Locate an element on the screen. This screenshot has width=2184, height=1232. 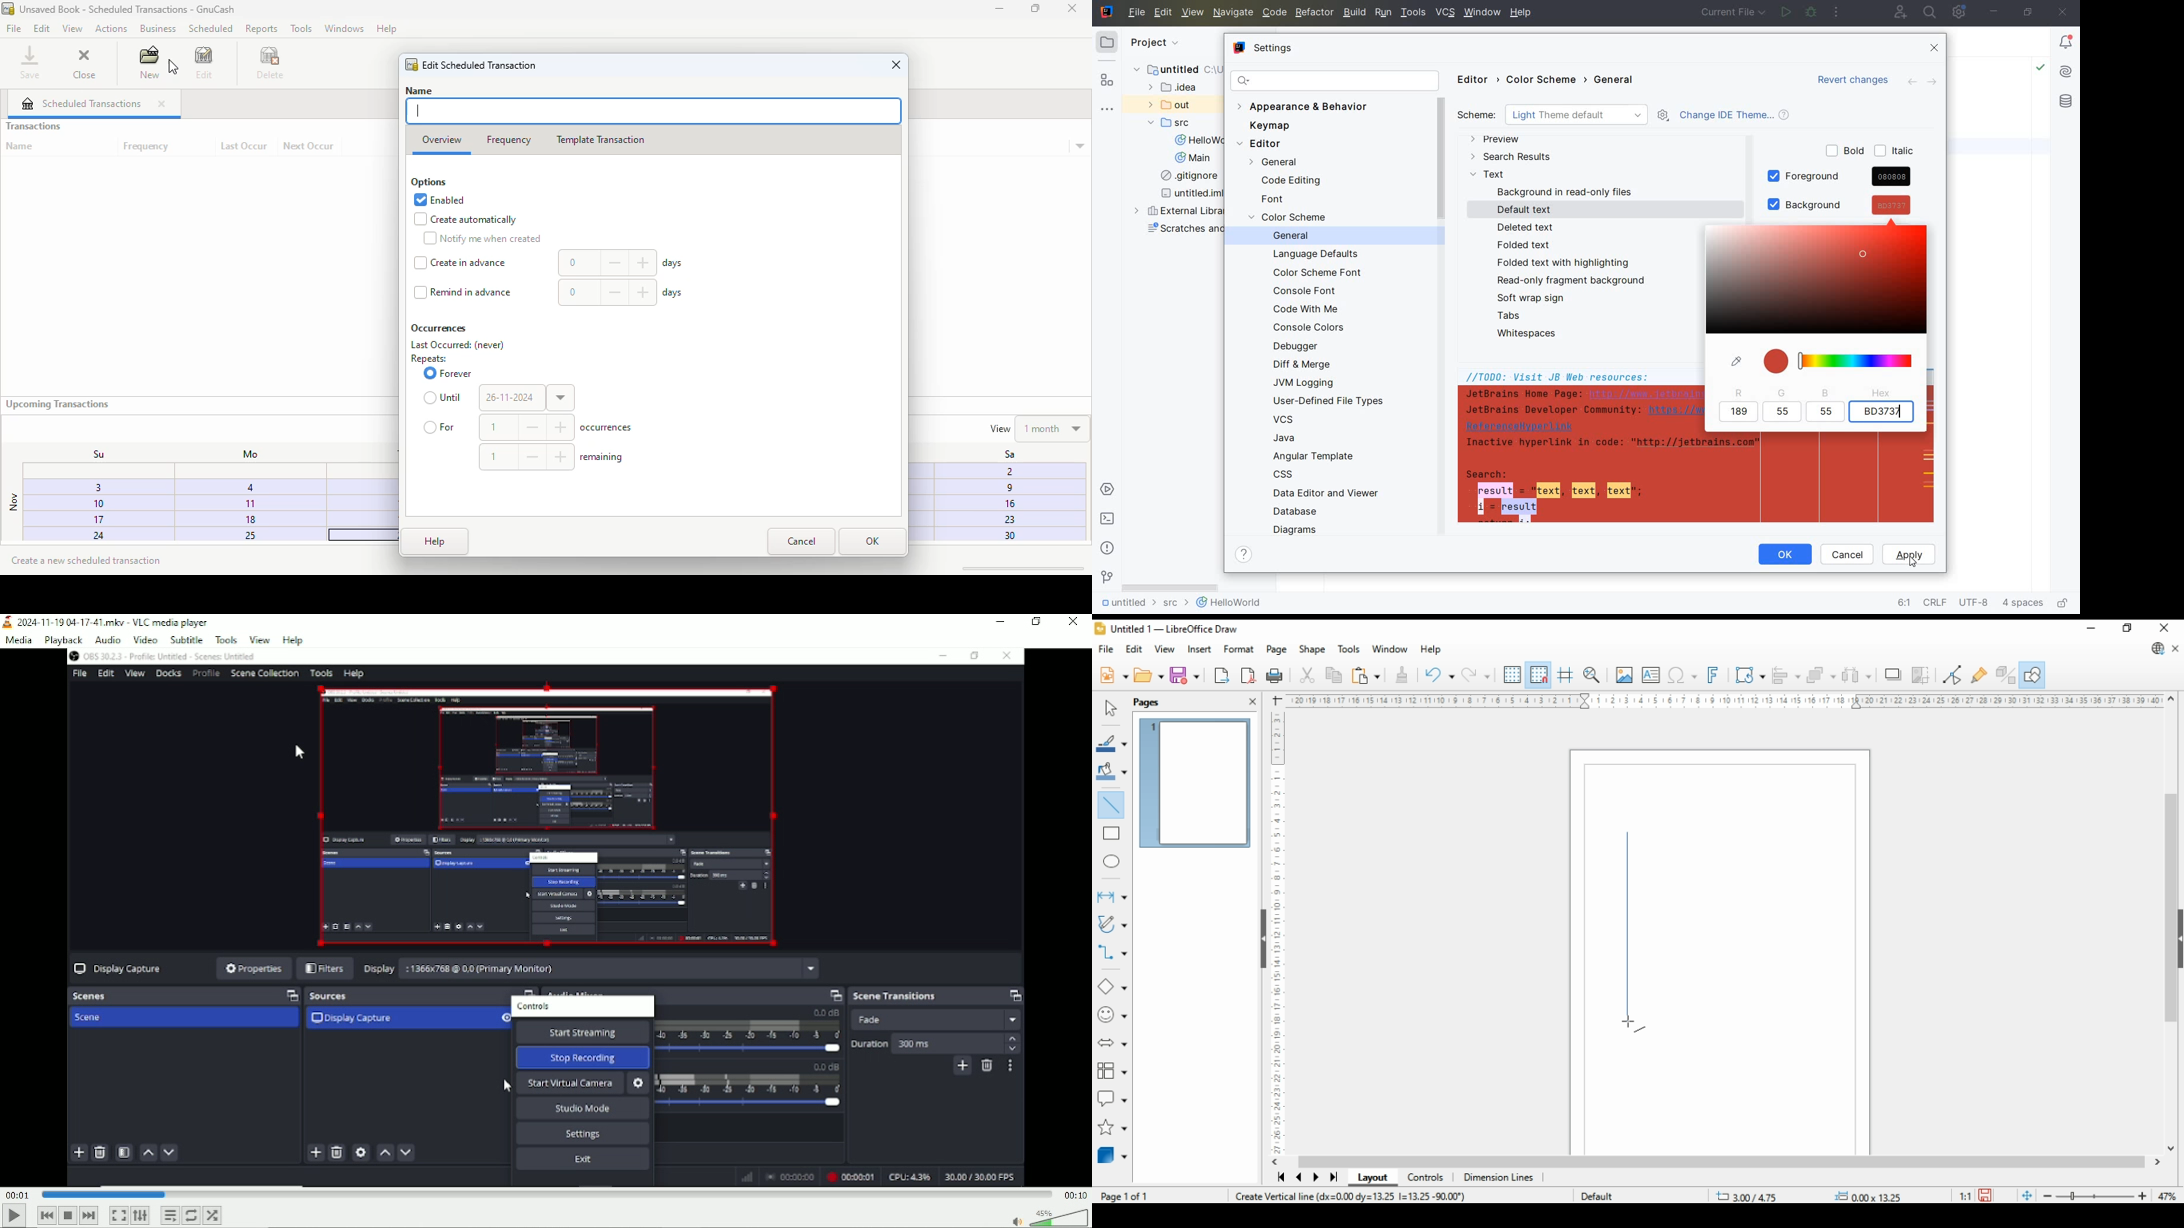
Subtitle is located at coordinates (187, 639).